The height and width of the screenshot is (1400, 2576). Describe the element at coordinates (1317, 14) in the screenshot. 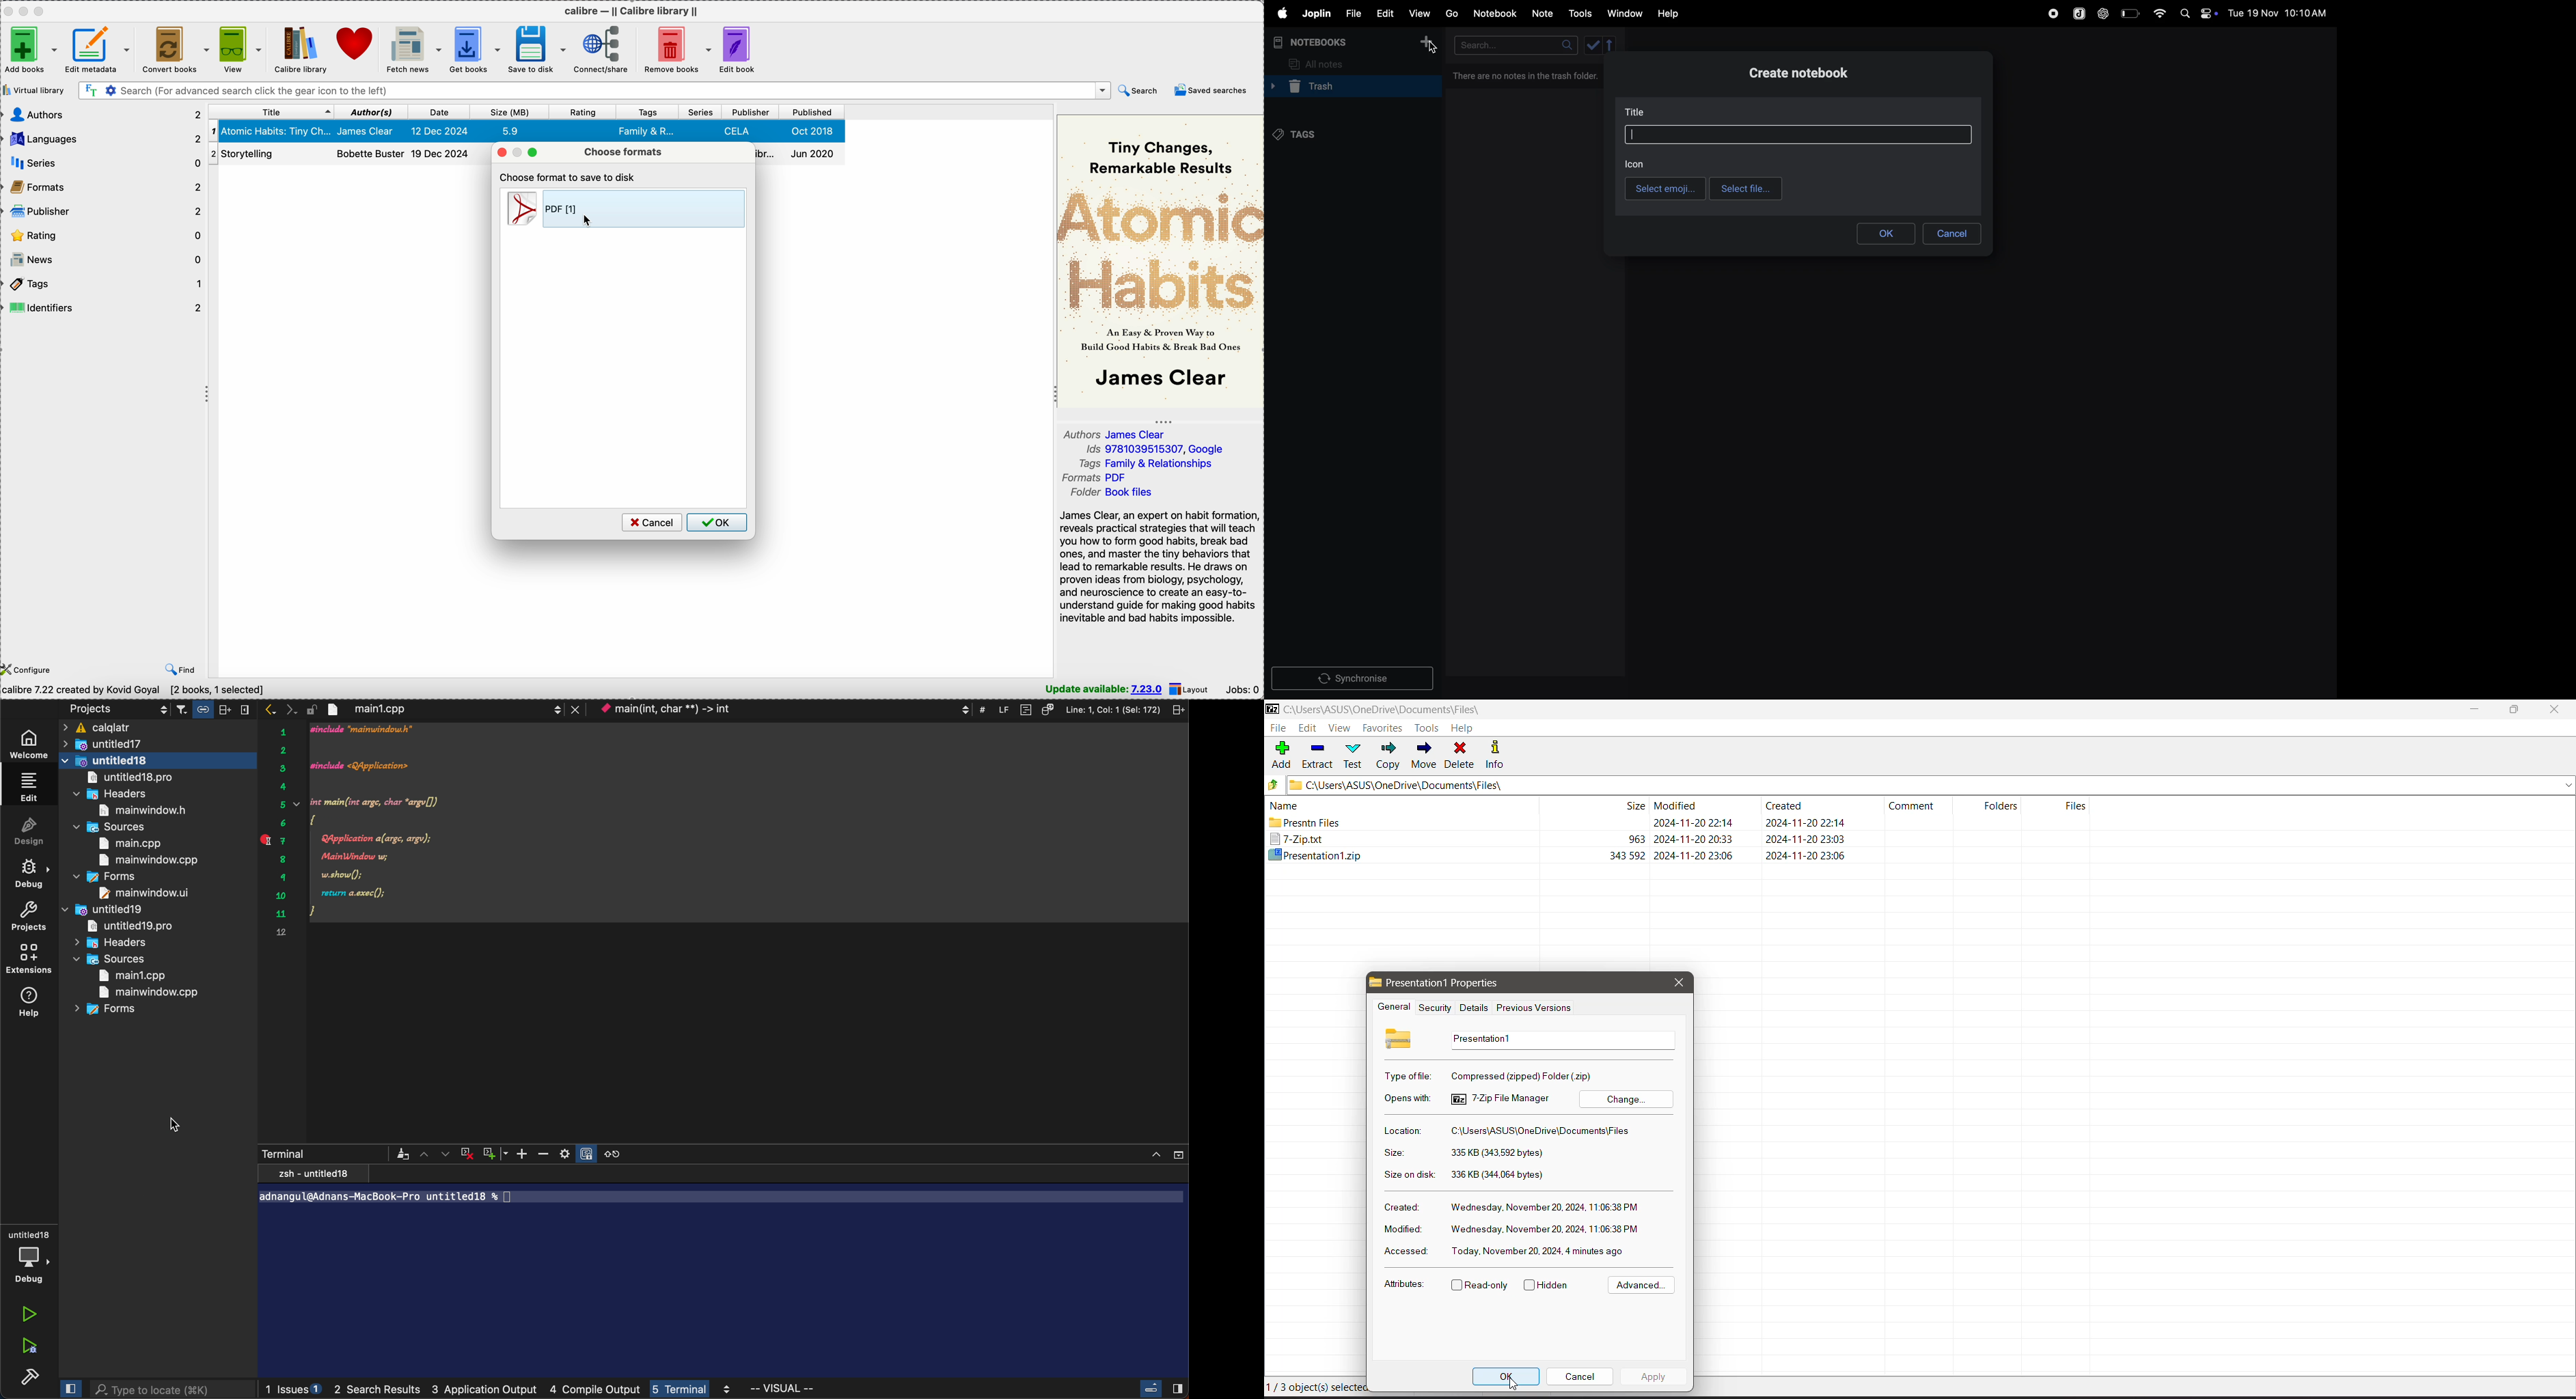

I see `joplin` at that location.